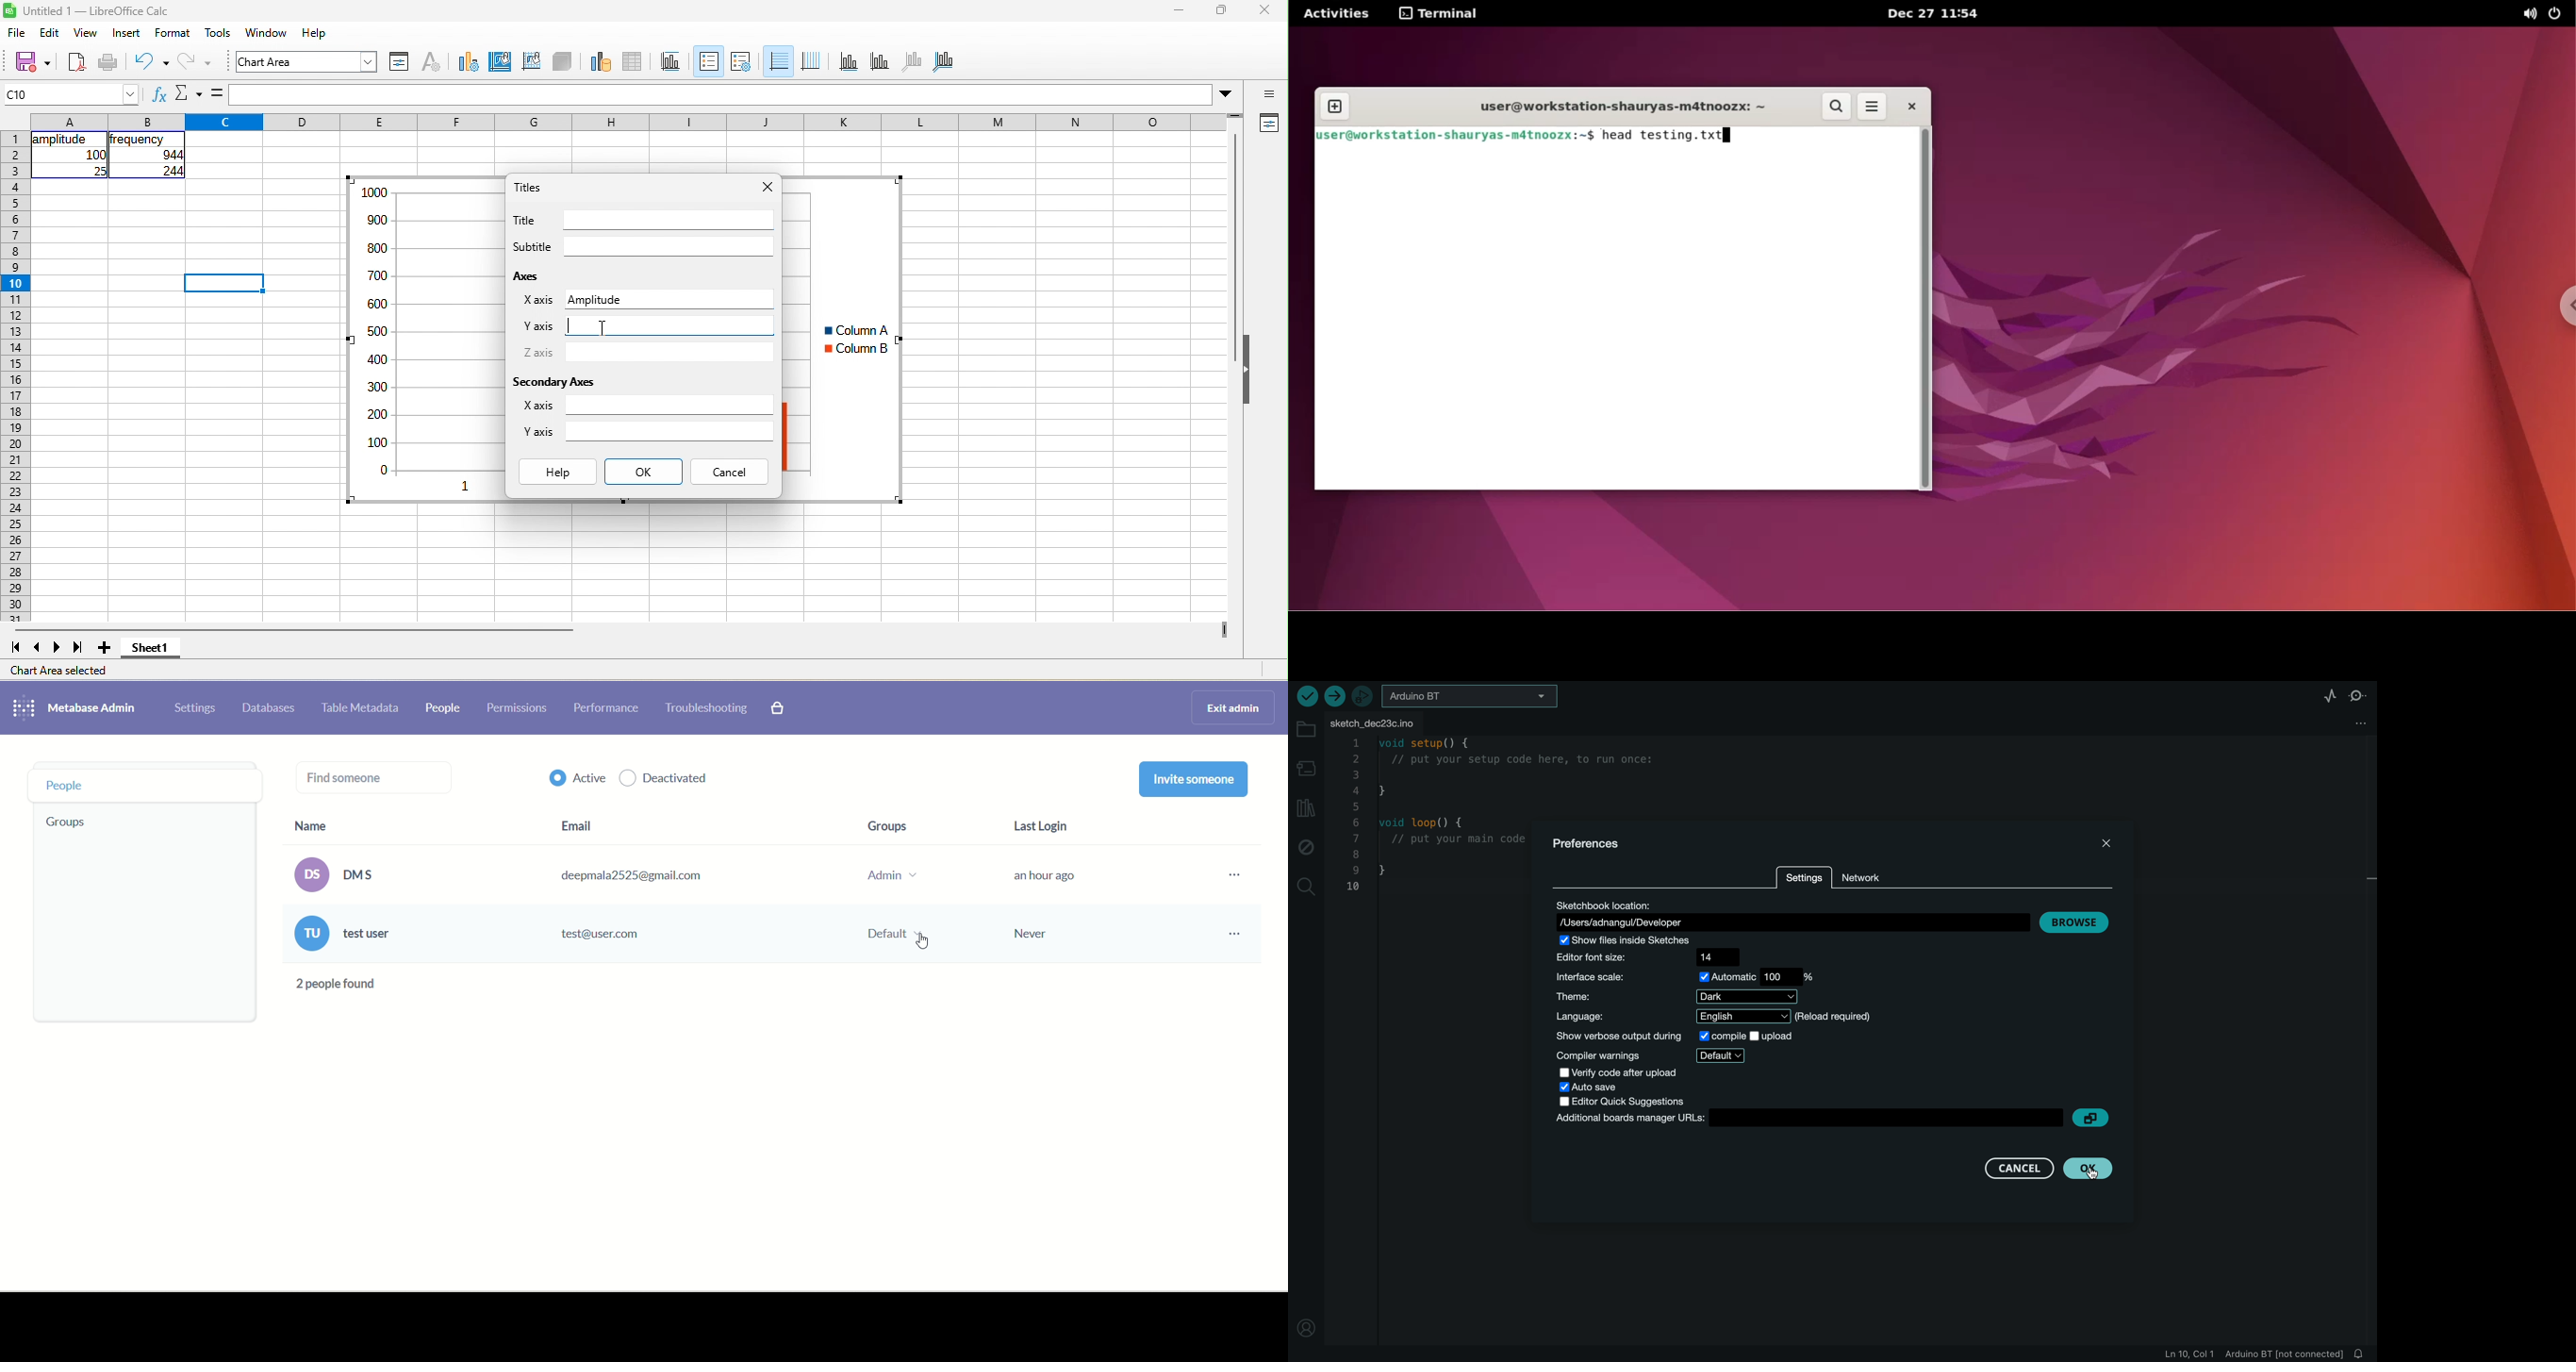 Image resolution: width=2576 pixels, height=1372 pixels. Describe the element at coordinates (424, 340) in the screenshot. I see `Column chart` at that location.